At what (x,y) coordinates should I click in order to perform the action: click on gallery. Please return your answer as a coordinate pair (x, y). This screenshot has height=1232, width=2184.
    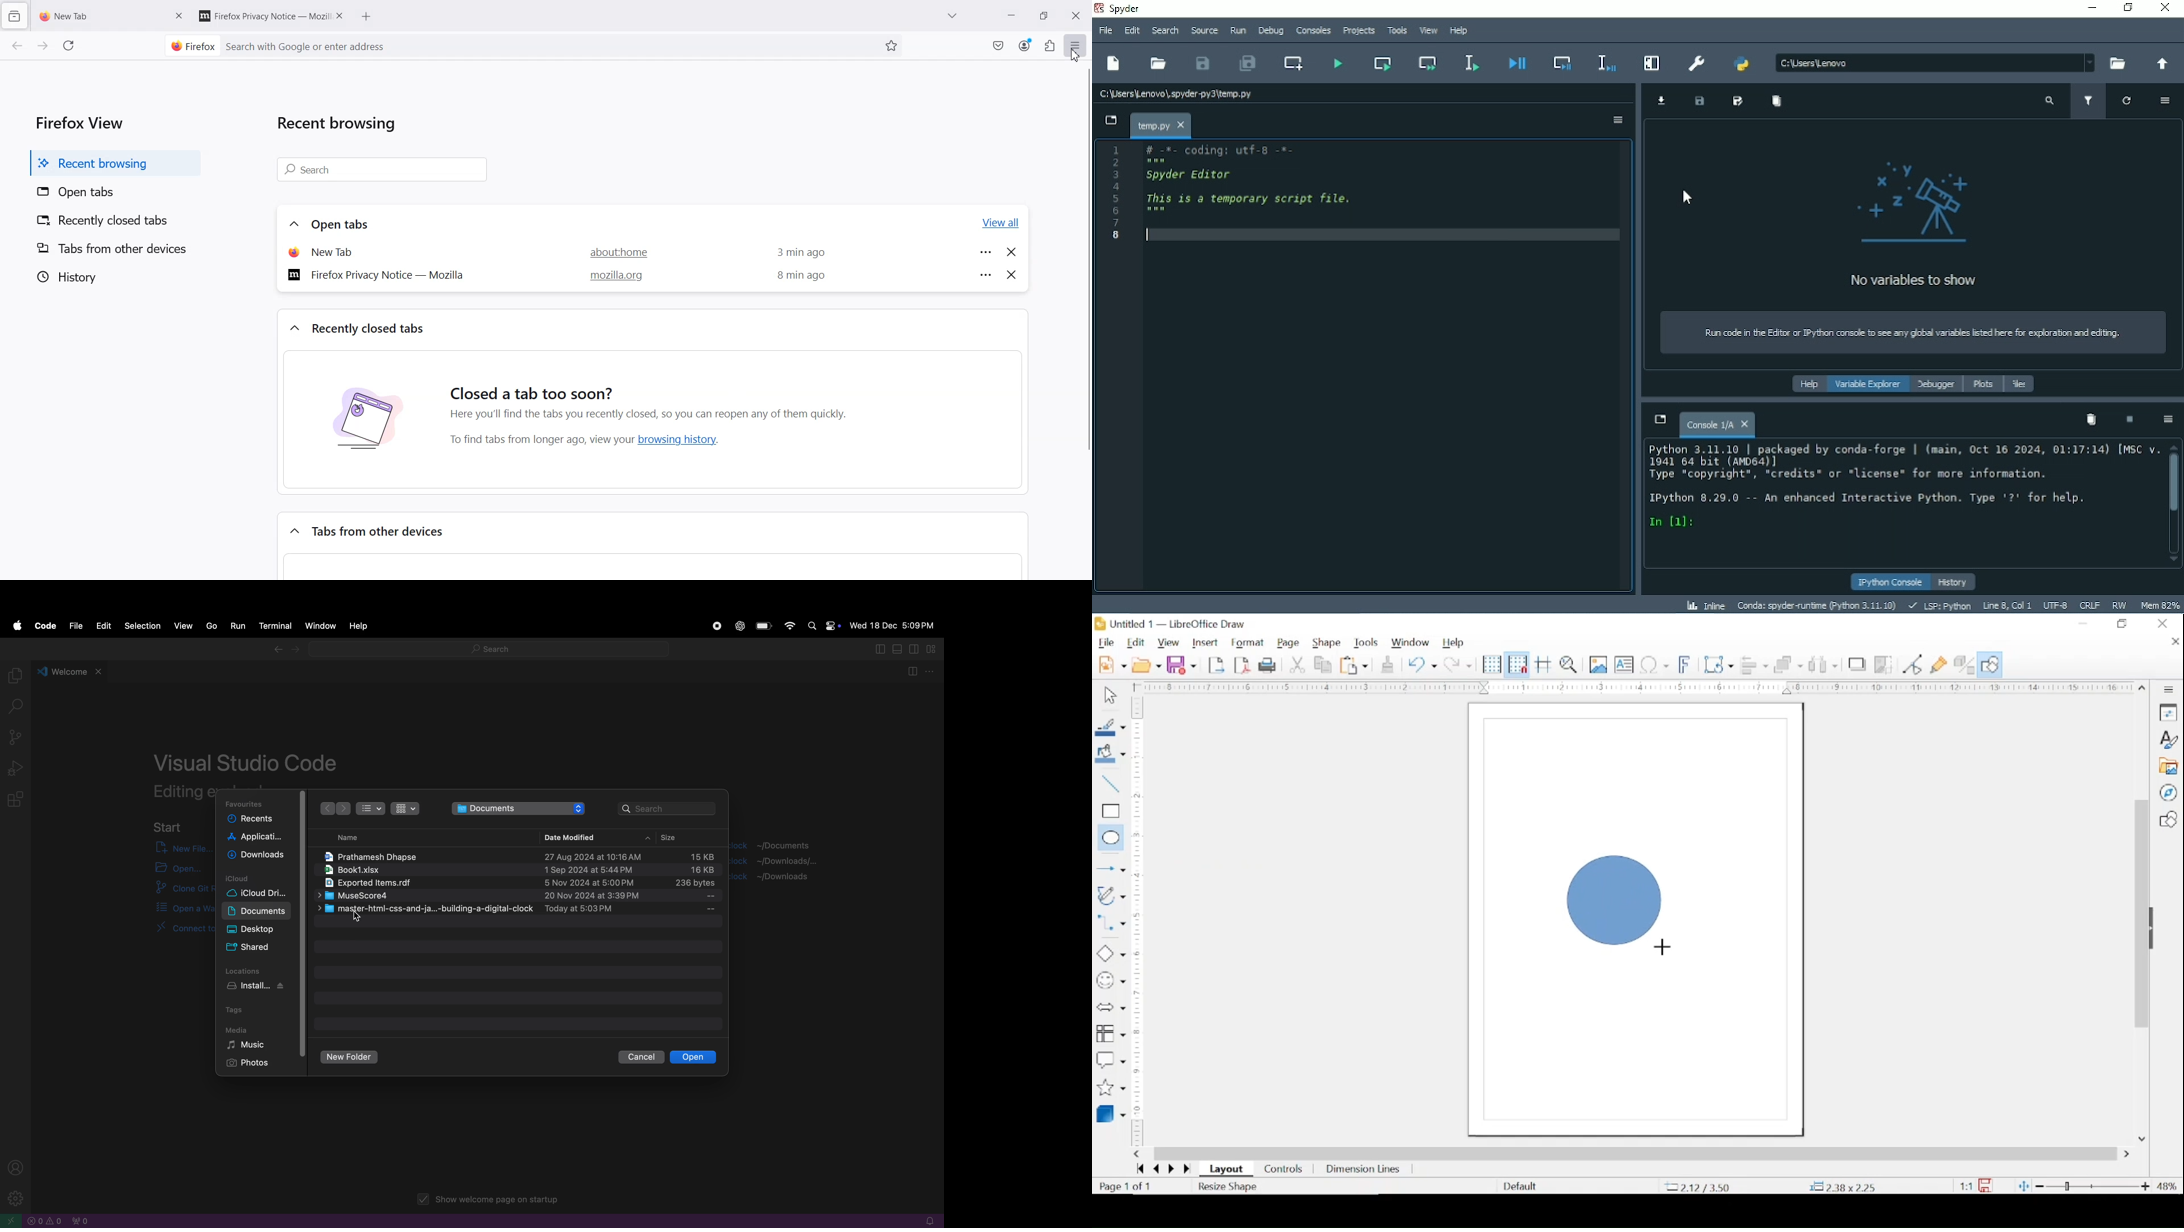
    Looking at the image, I should click on (2170, 766).